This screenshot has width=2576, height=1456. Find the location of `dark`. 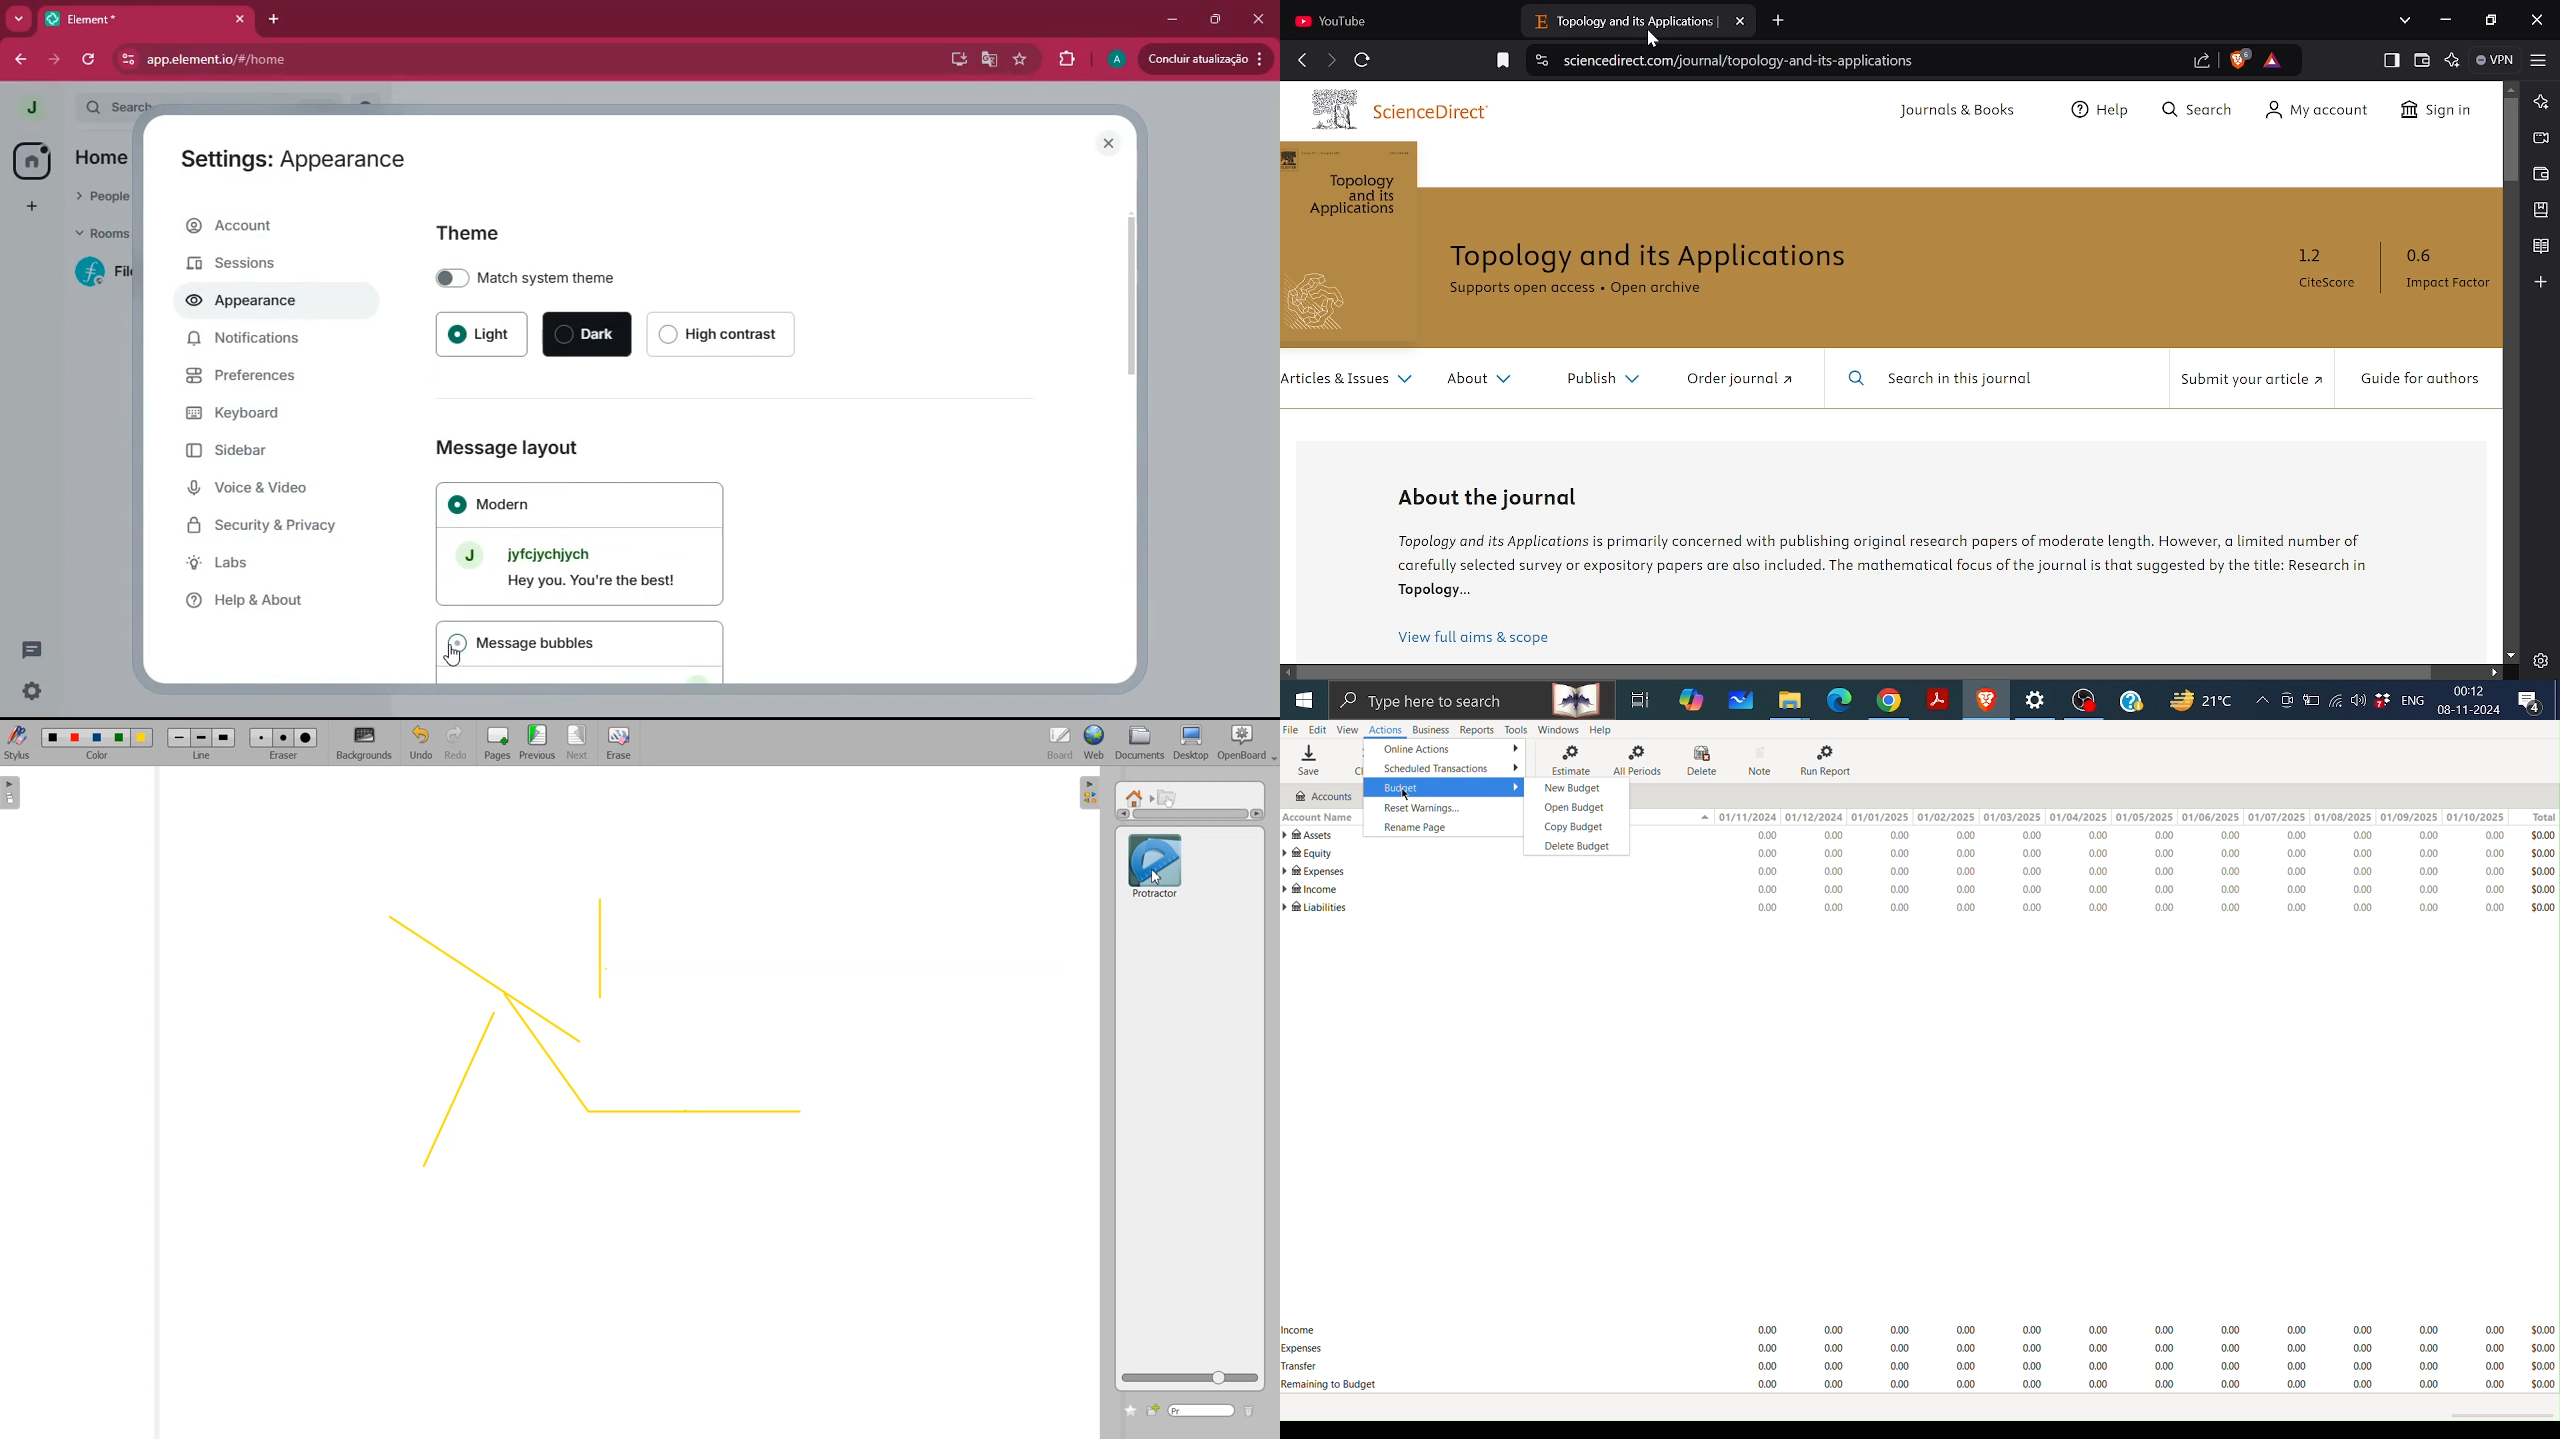

dark is located at coordinates (588, 335).